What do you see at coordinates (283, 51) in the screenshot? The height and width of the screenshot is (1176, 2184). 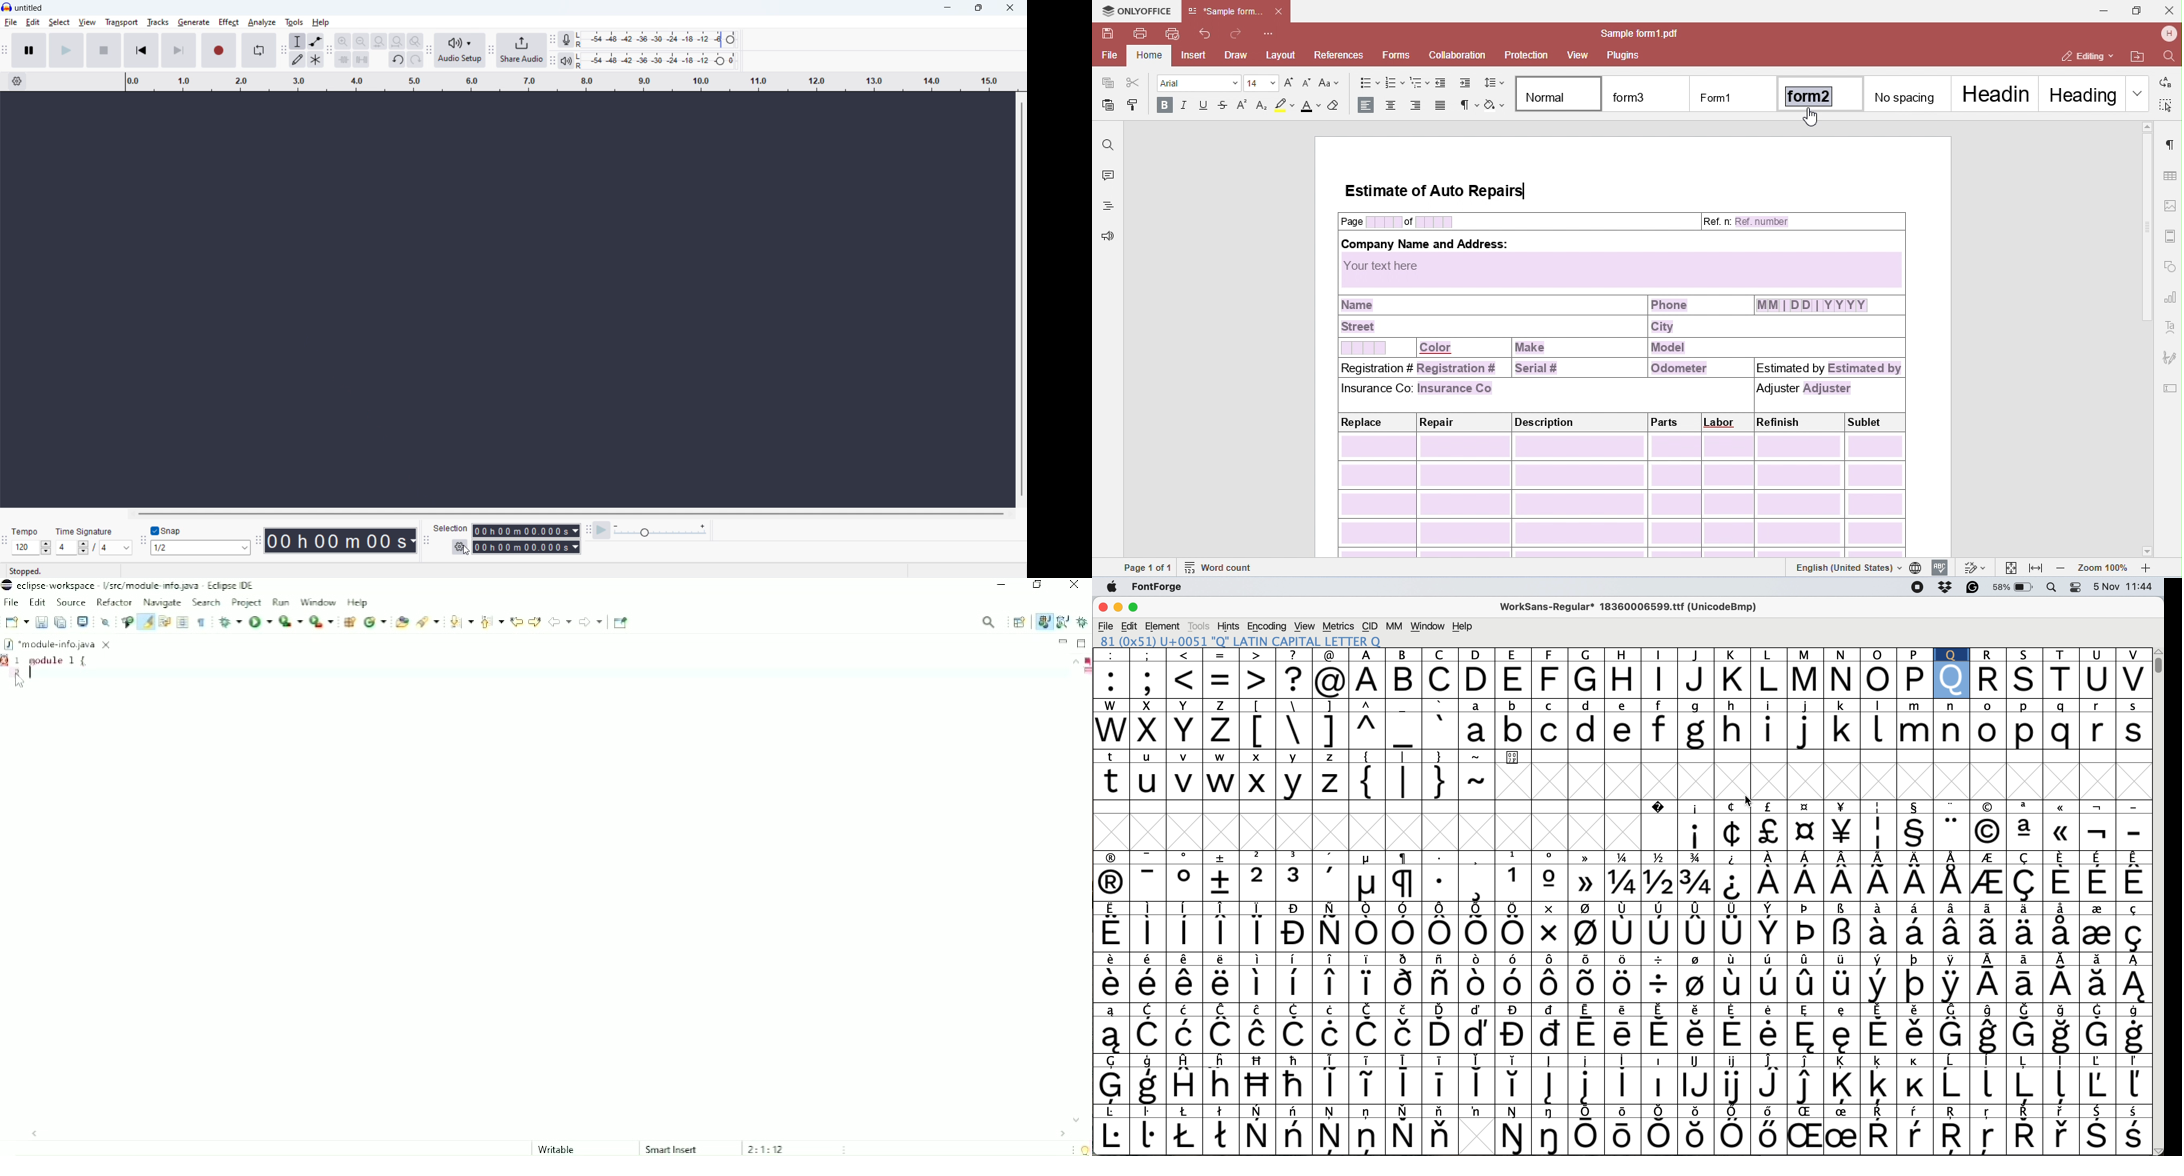 I see `tools toolbar` at bounding box center [283, 51].